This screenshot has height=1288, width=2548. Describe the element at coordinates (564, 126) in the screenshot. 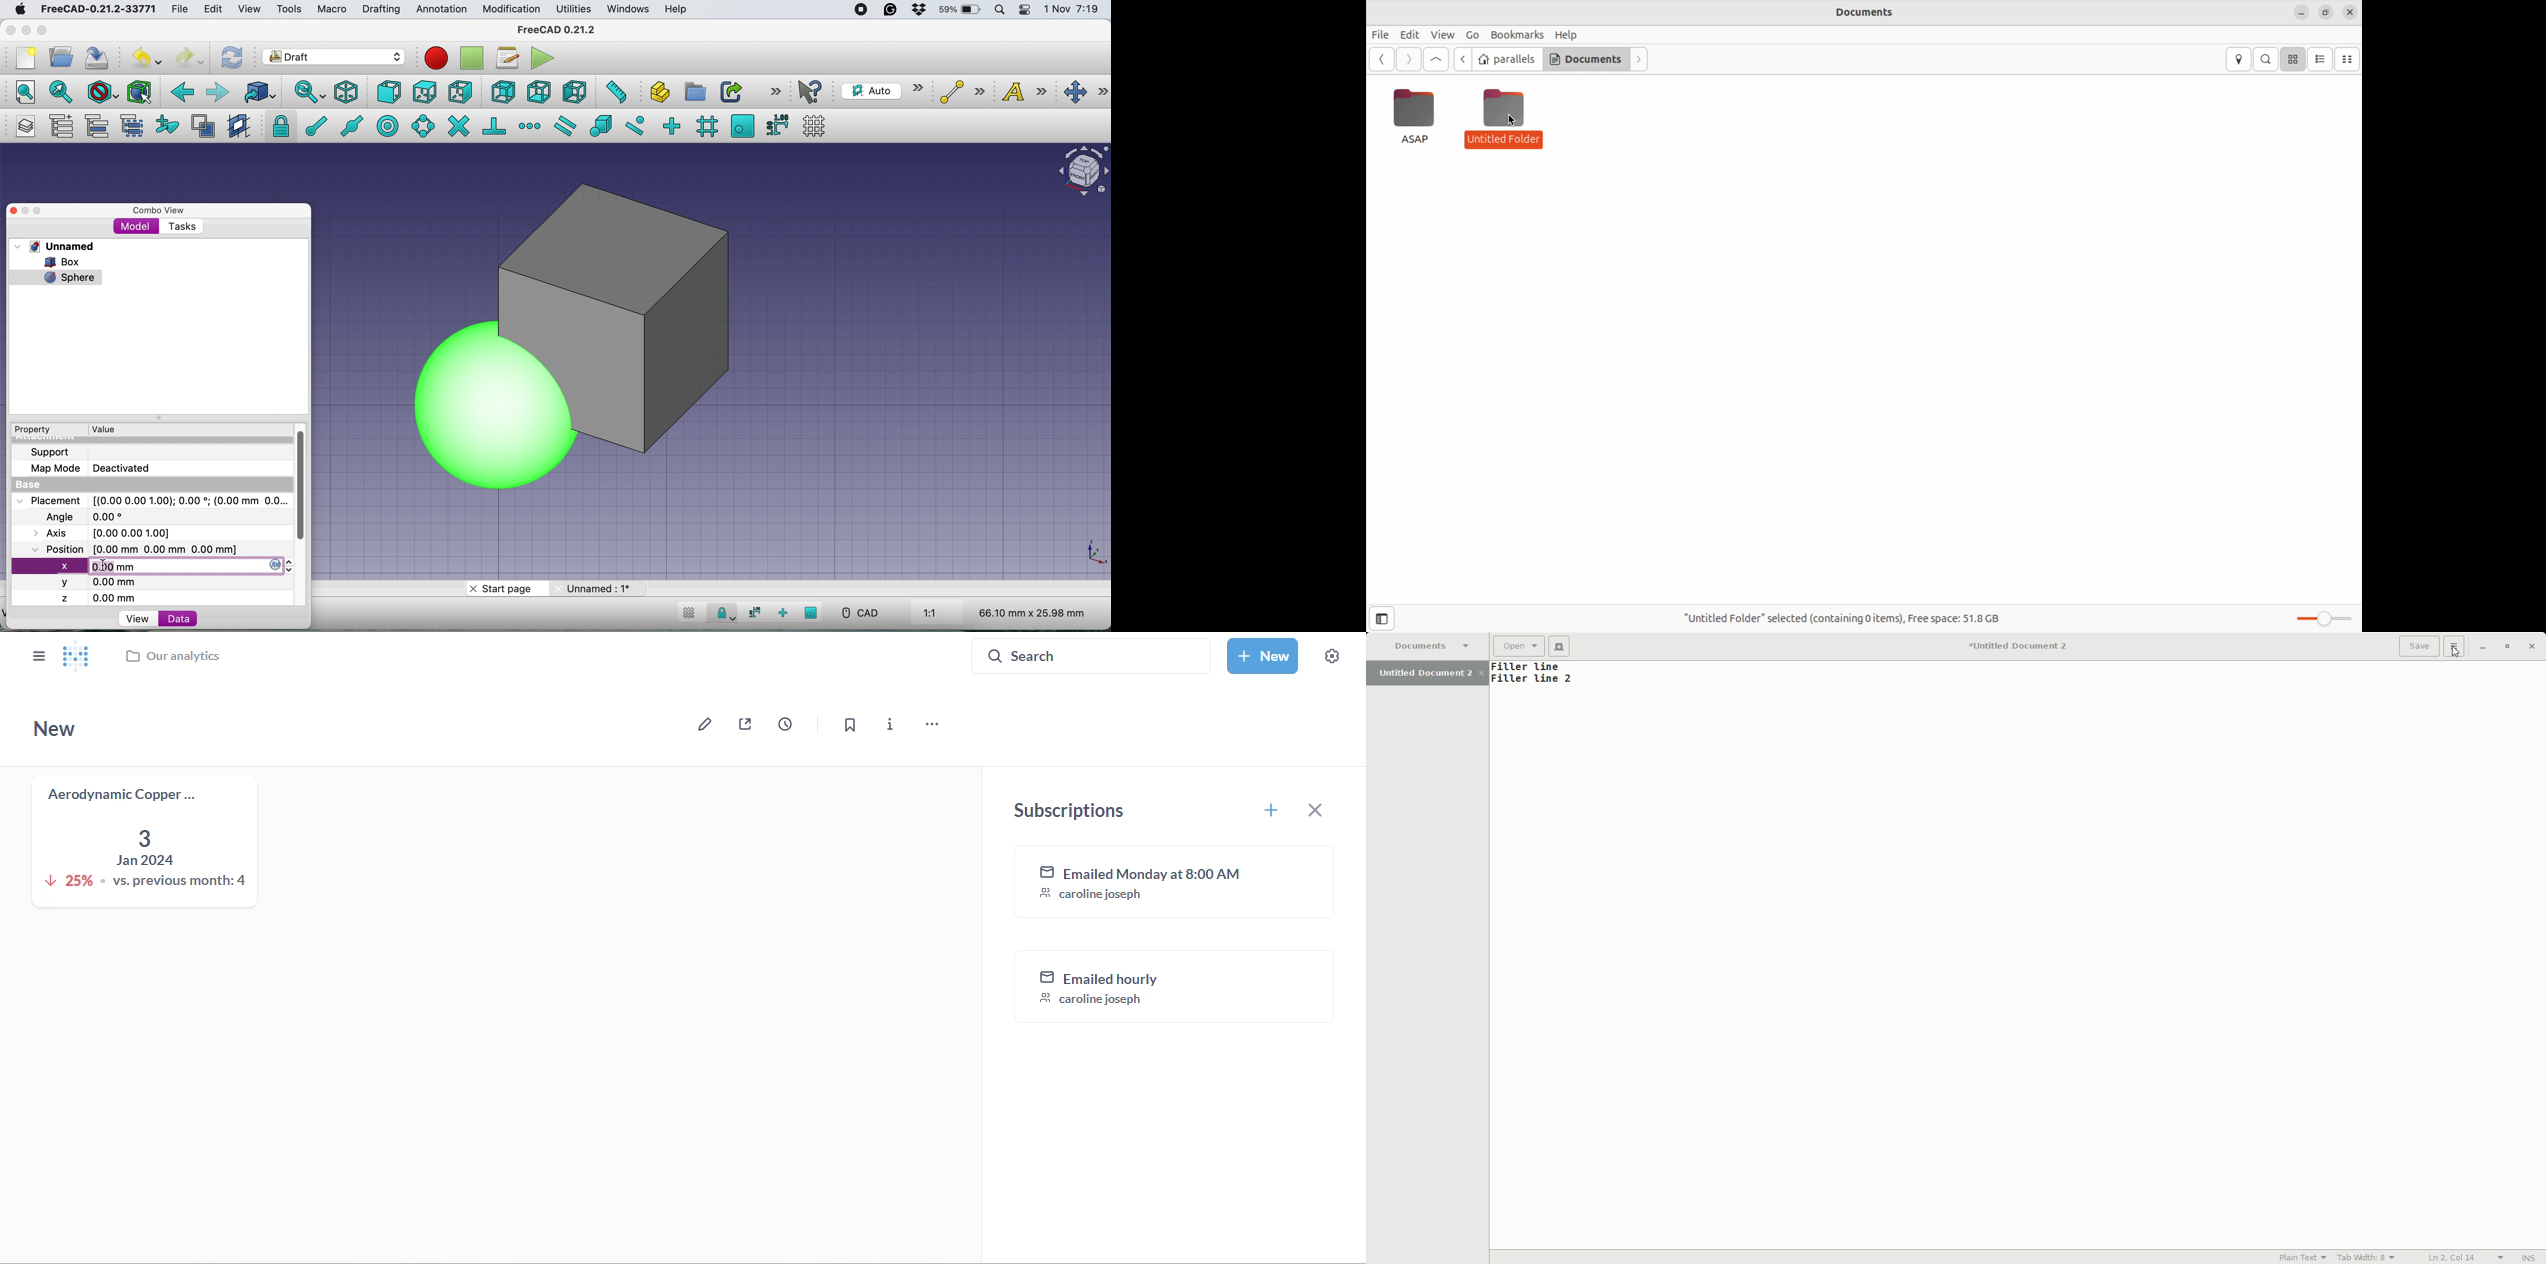

I see `snap parallel` at that location.